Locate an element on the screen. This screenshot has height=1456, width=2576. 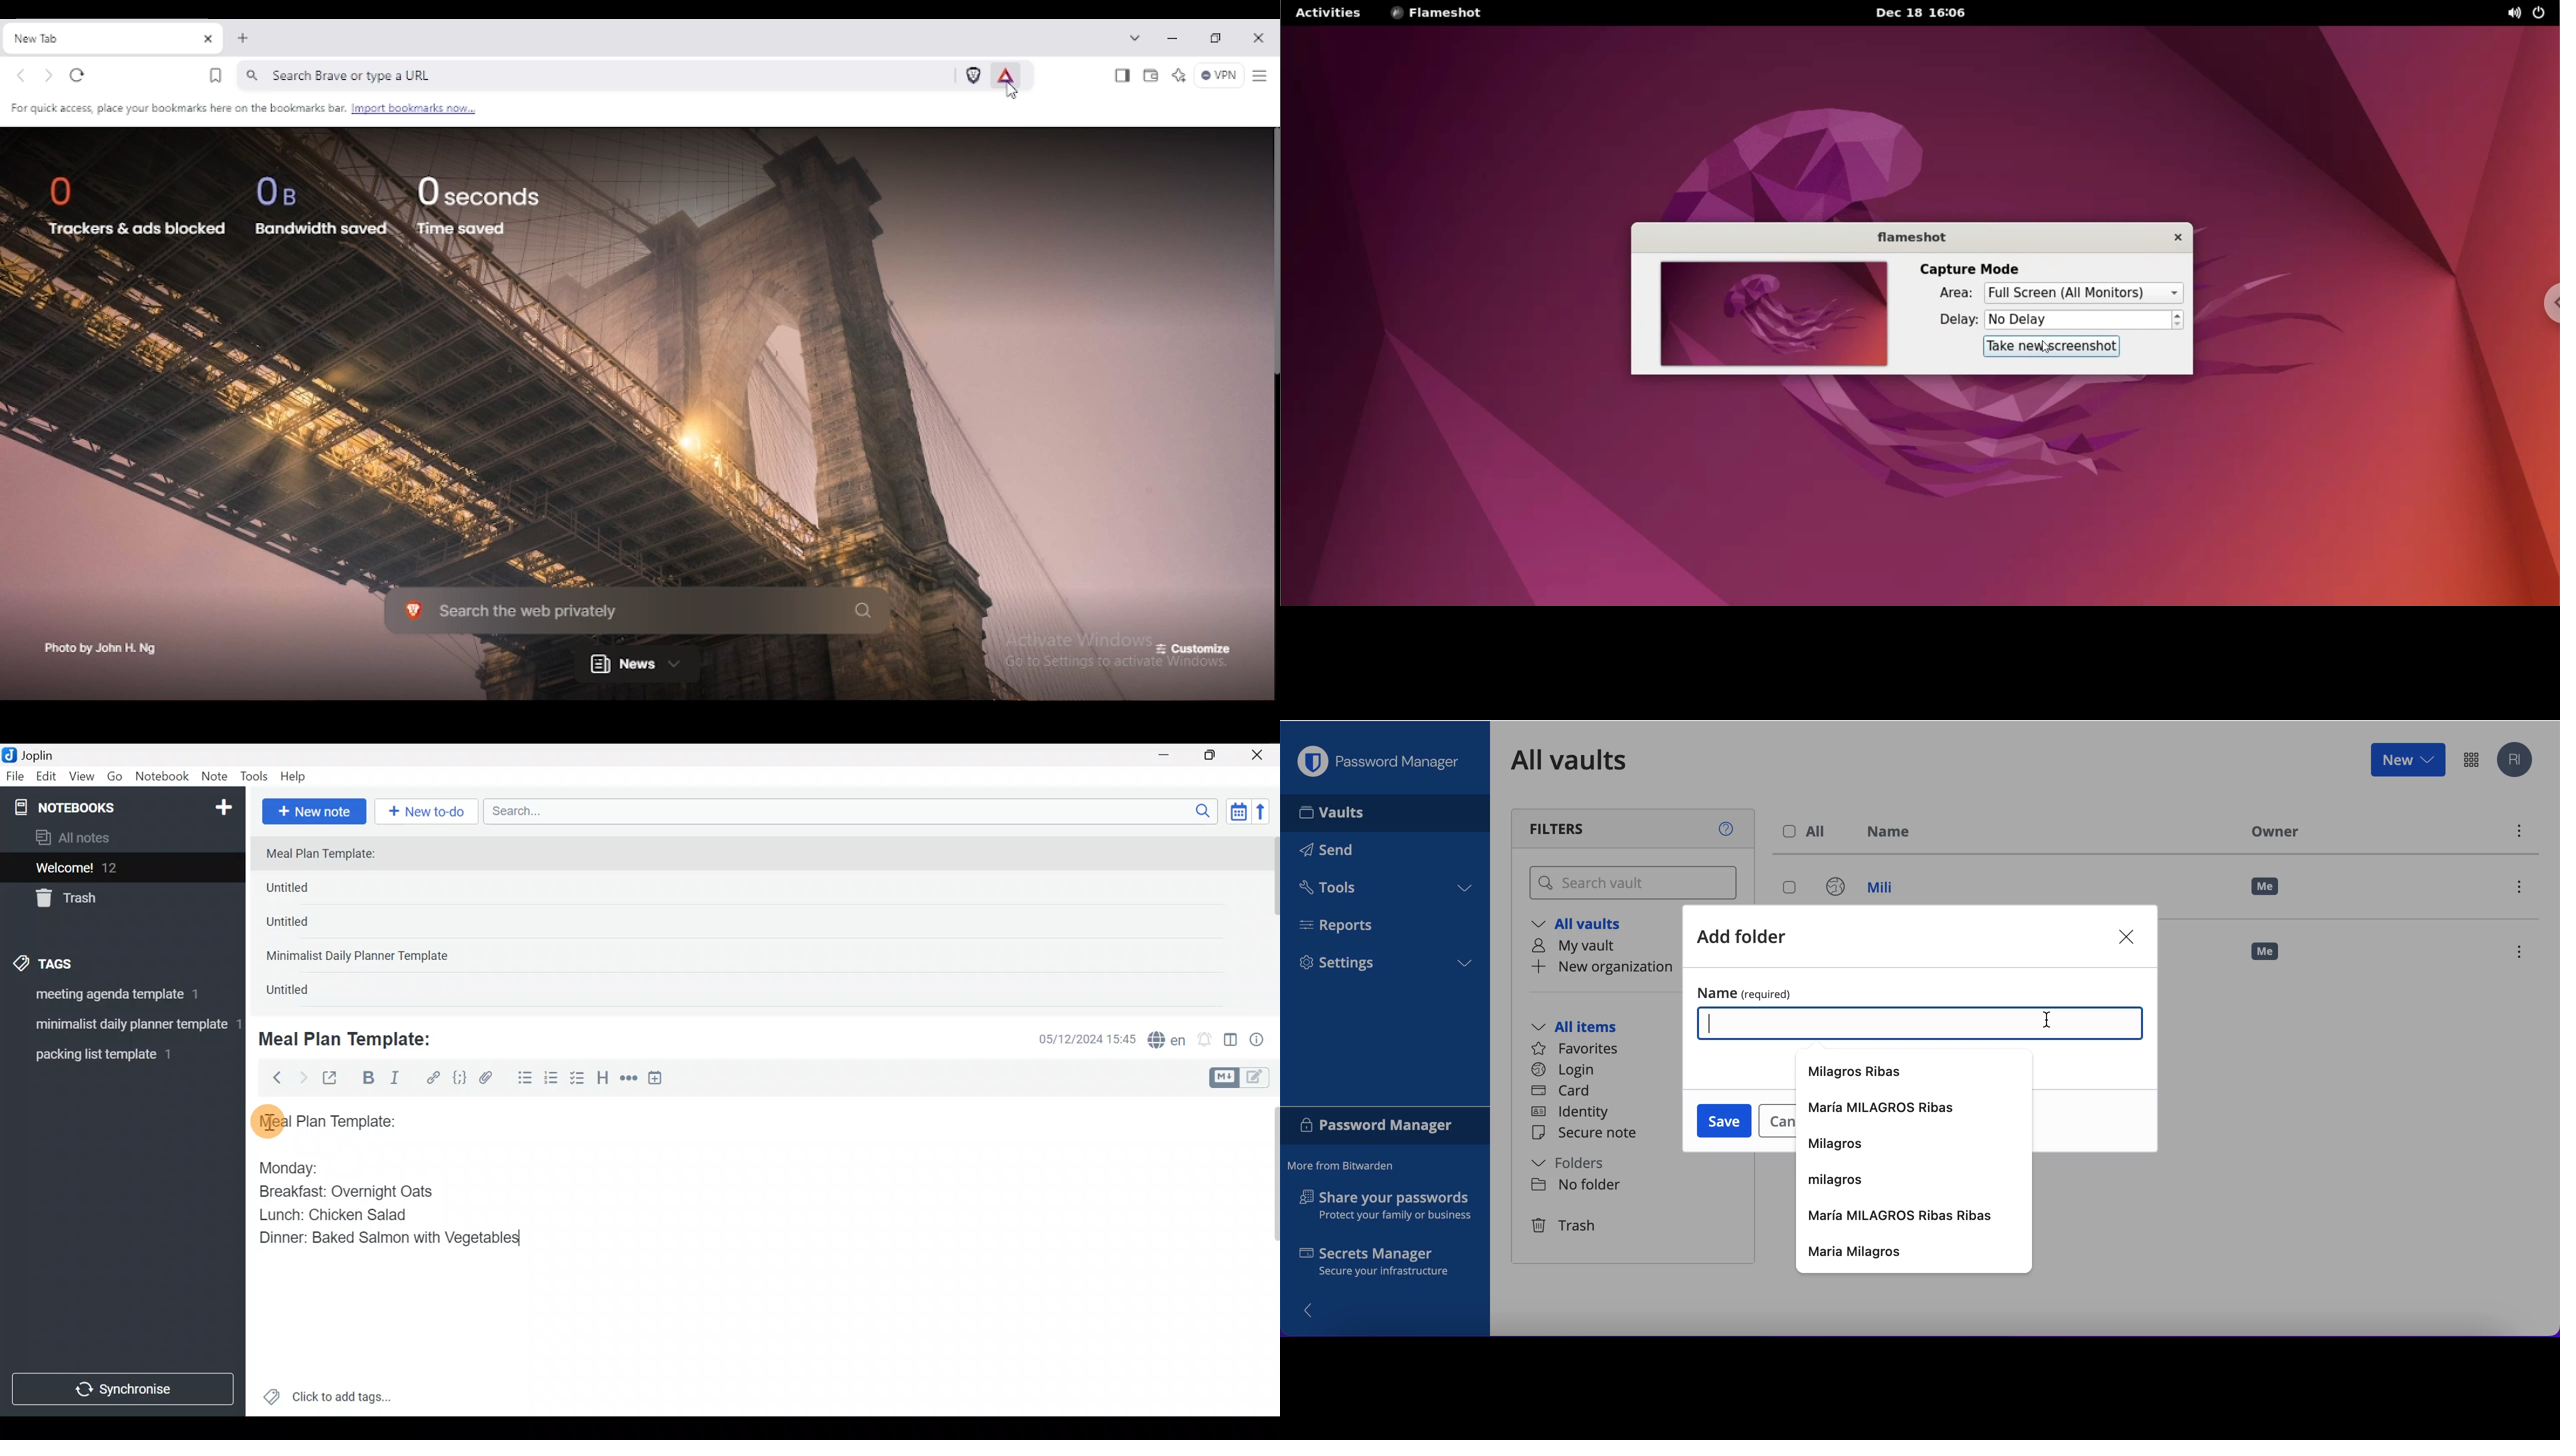
Untitled is located at coordinates (305, 926).